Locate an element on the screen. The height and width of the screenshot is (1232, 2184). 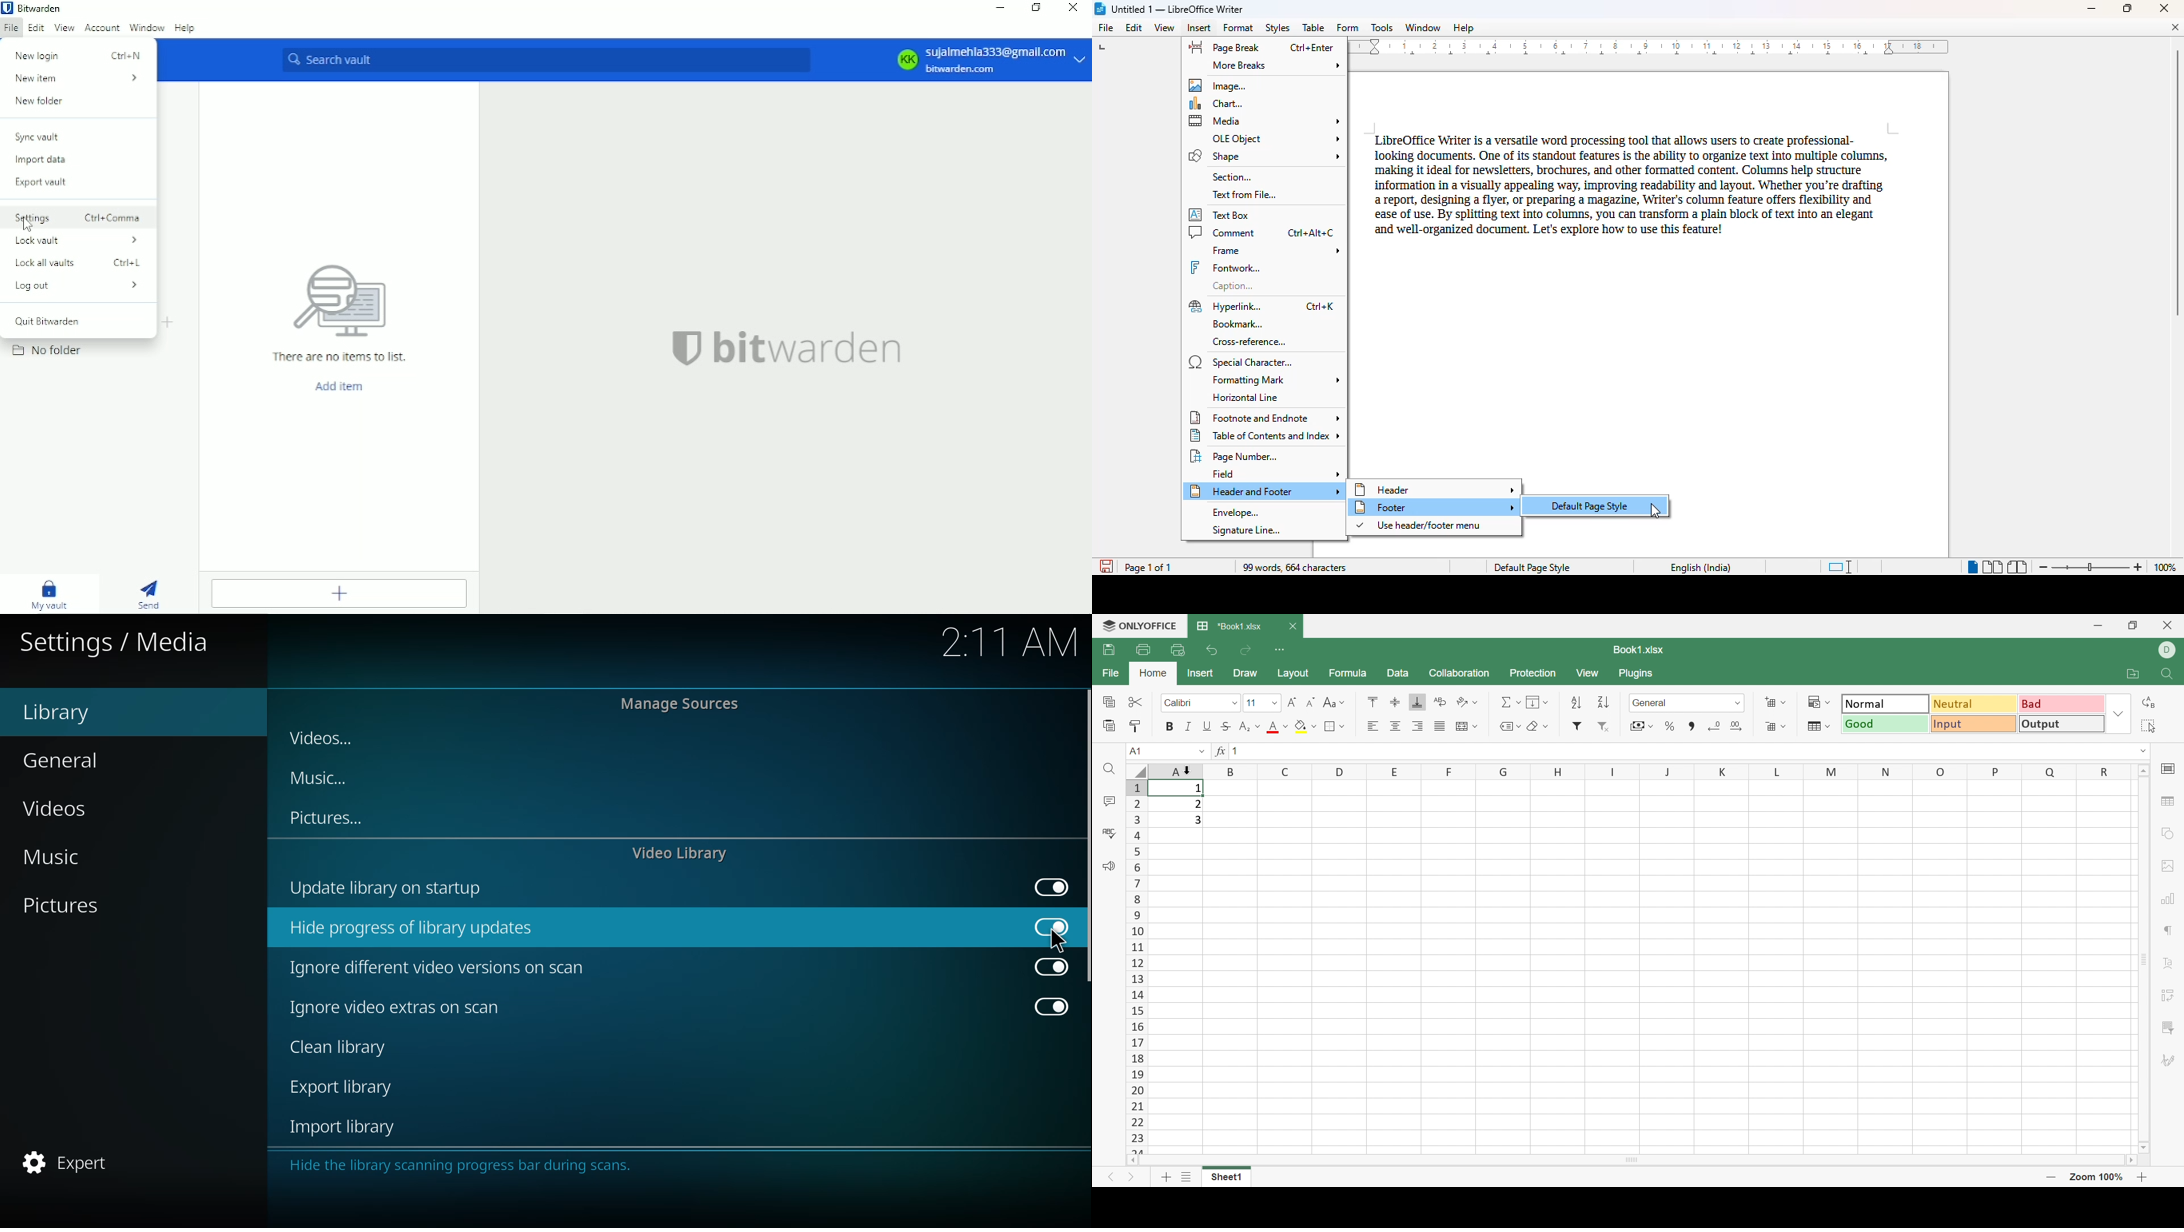
Zoom 100% is located at coordinates (2095, 1179).